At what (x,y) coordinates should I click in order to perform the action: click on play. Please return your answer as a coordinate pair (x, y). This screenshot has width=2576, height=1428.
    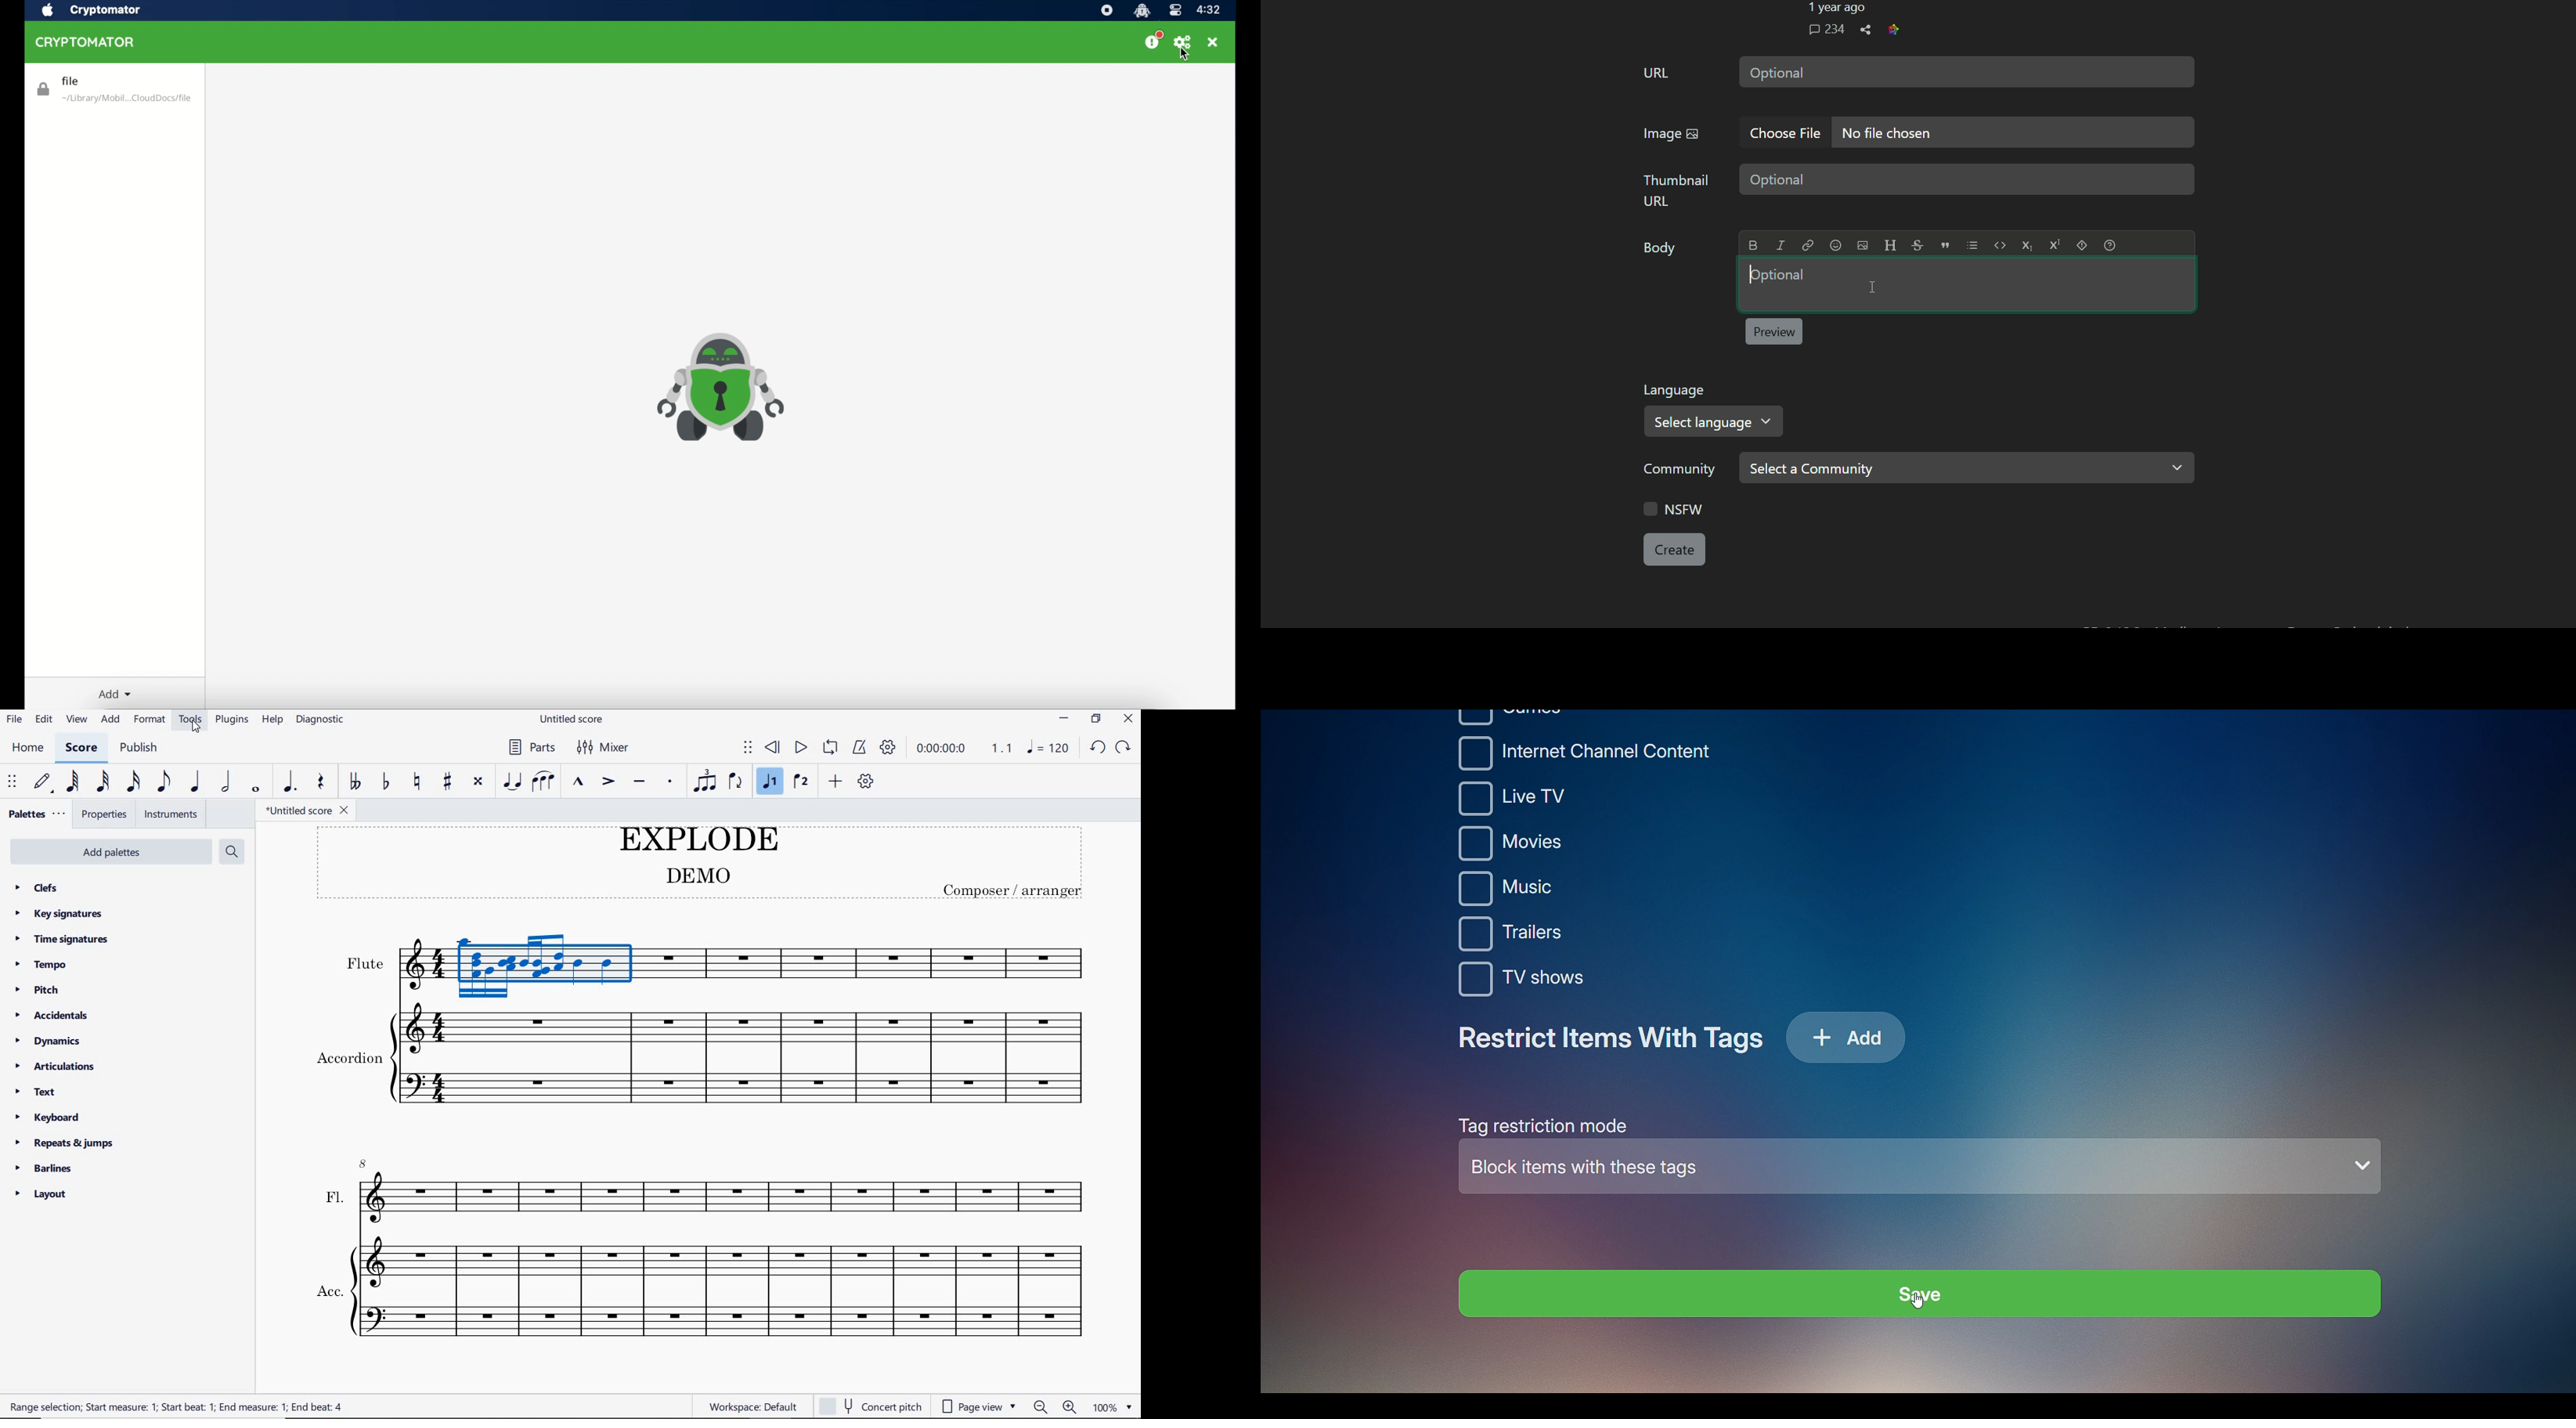
    Looking at the image, I should click on (799, 748).